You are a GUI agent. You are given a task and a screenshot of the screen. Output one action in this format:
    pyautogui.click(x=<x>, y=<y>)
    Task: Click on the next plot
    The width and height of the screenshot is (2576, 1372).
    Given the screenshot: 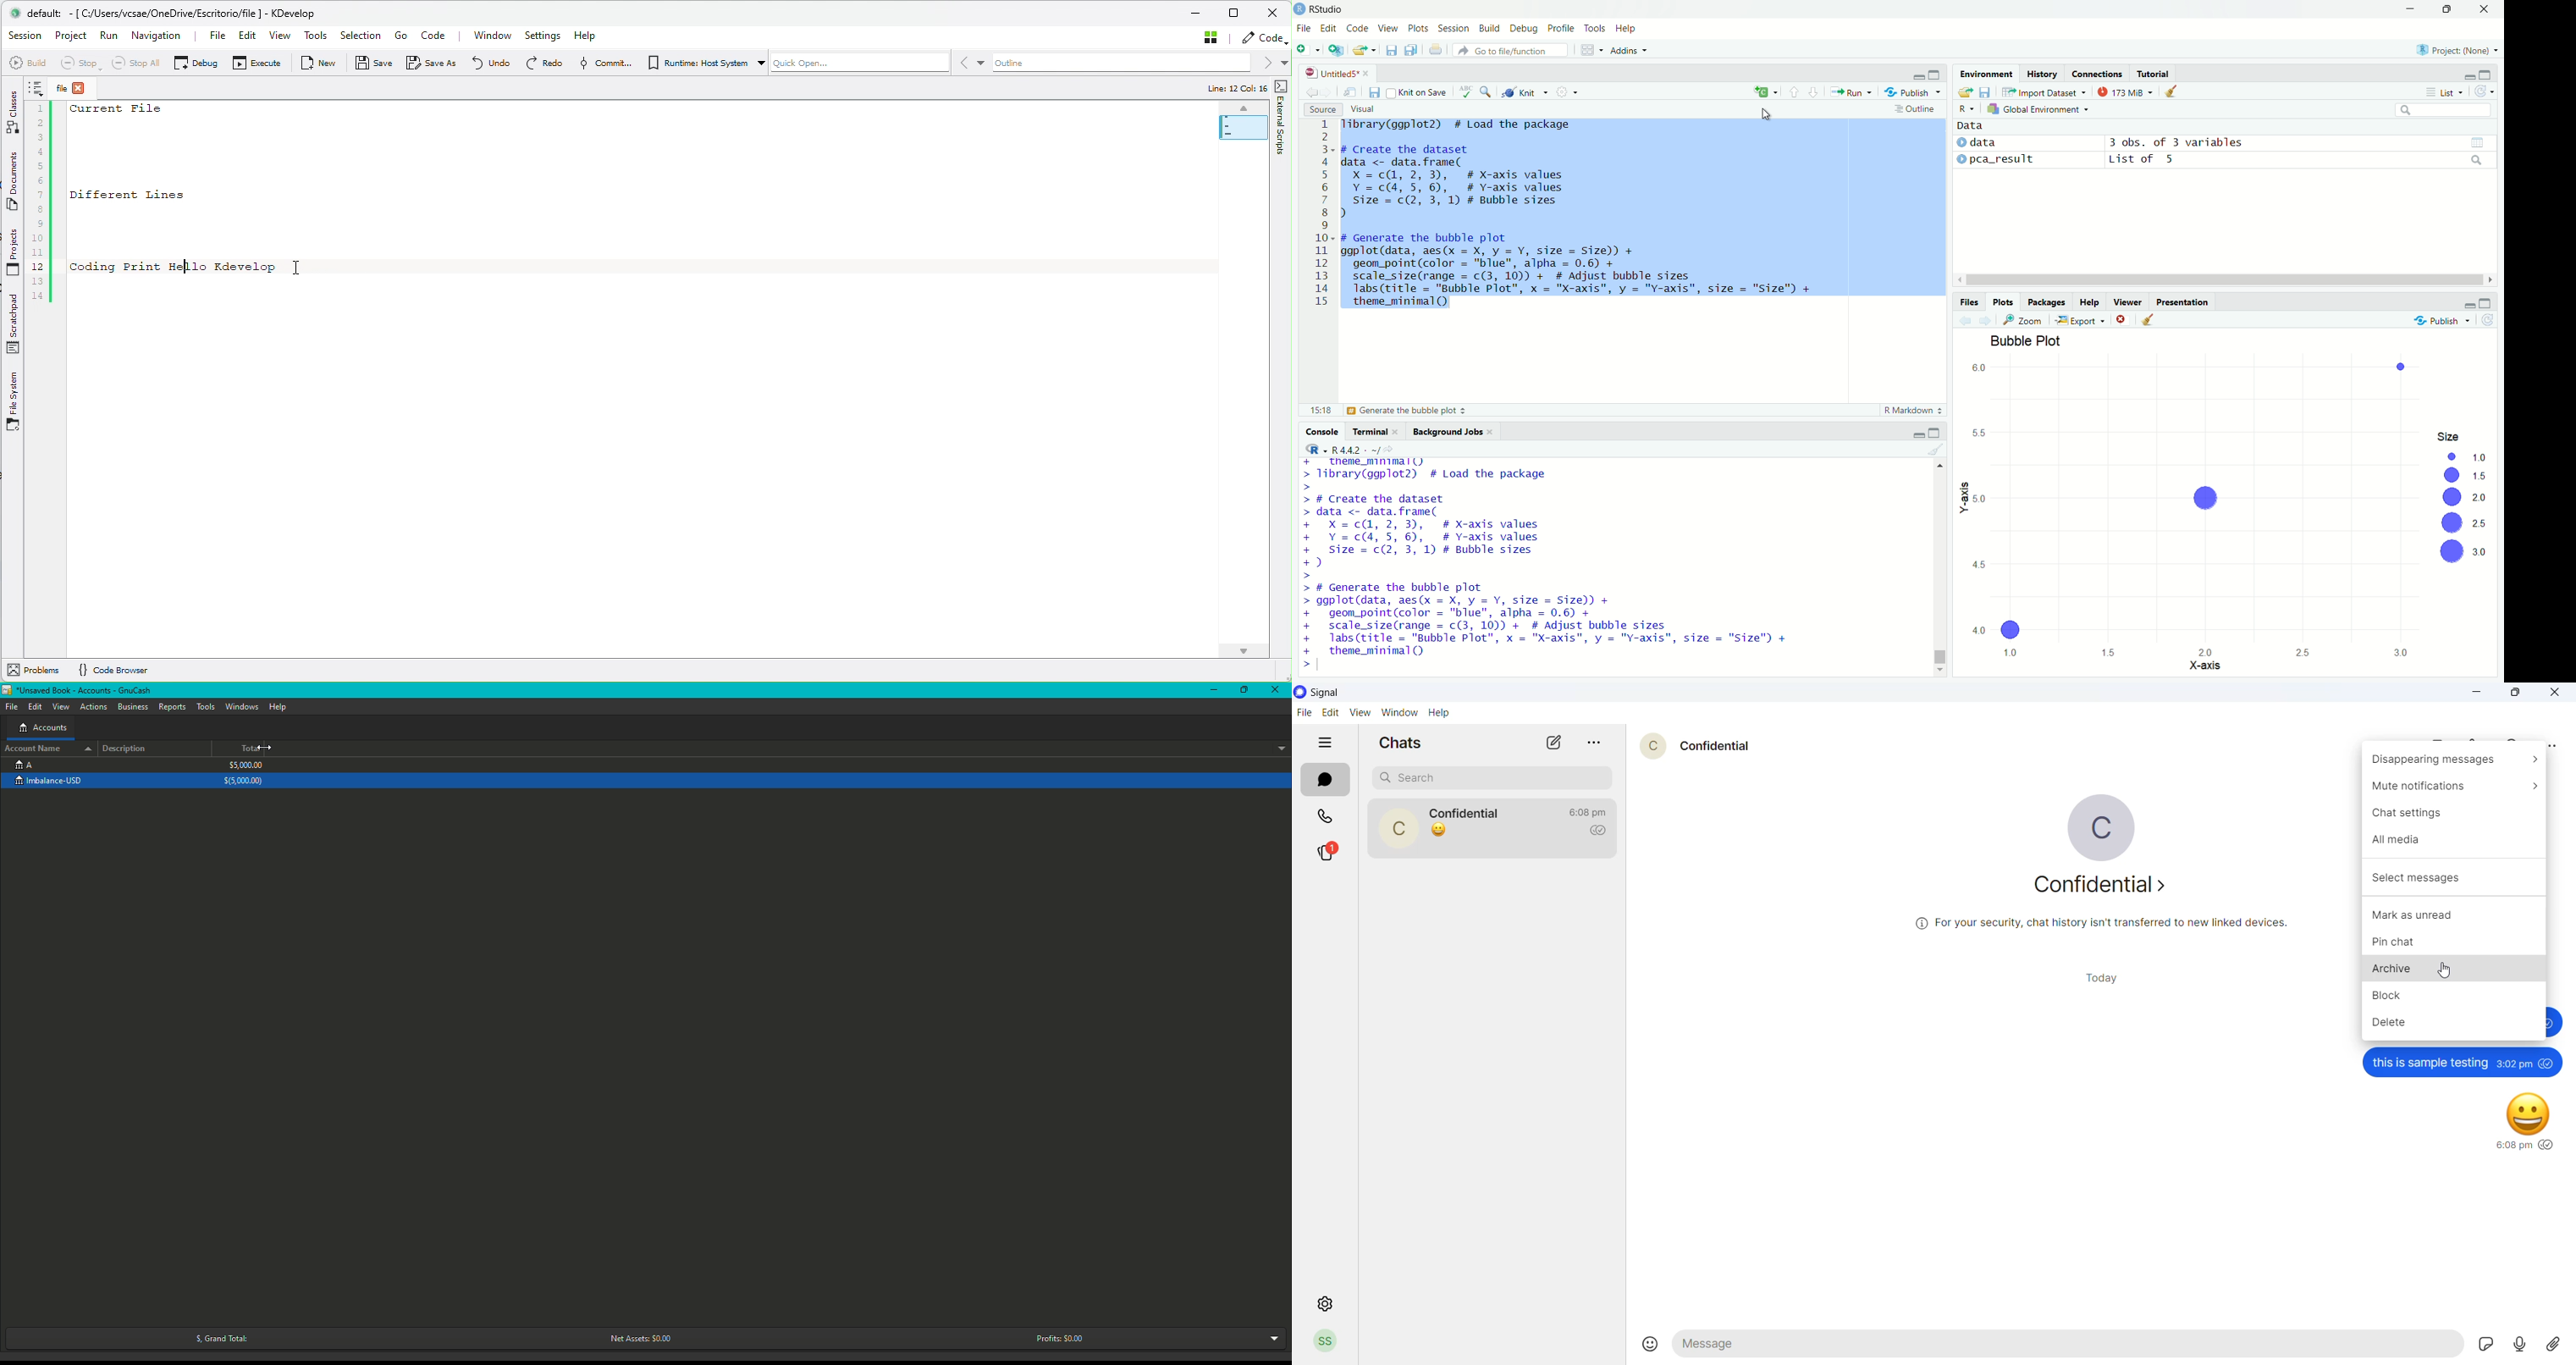 What is the action you would take?
    pyautogui.click(x=1987, y=320)
    